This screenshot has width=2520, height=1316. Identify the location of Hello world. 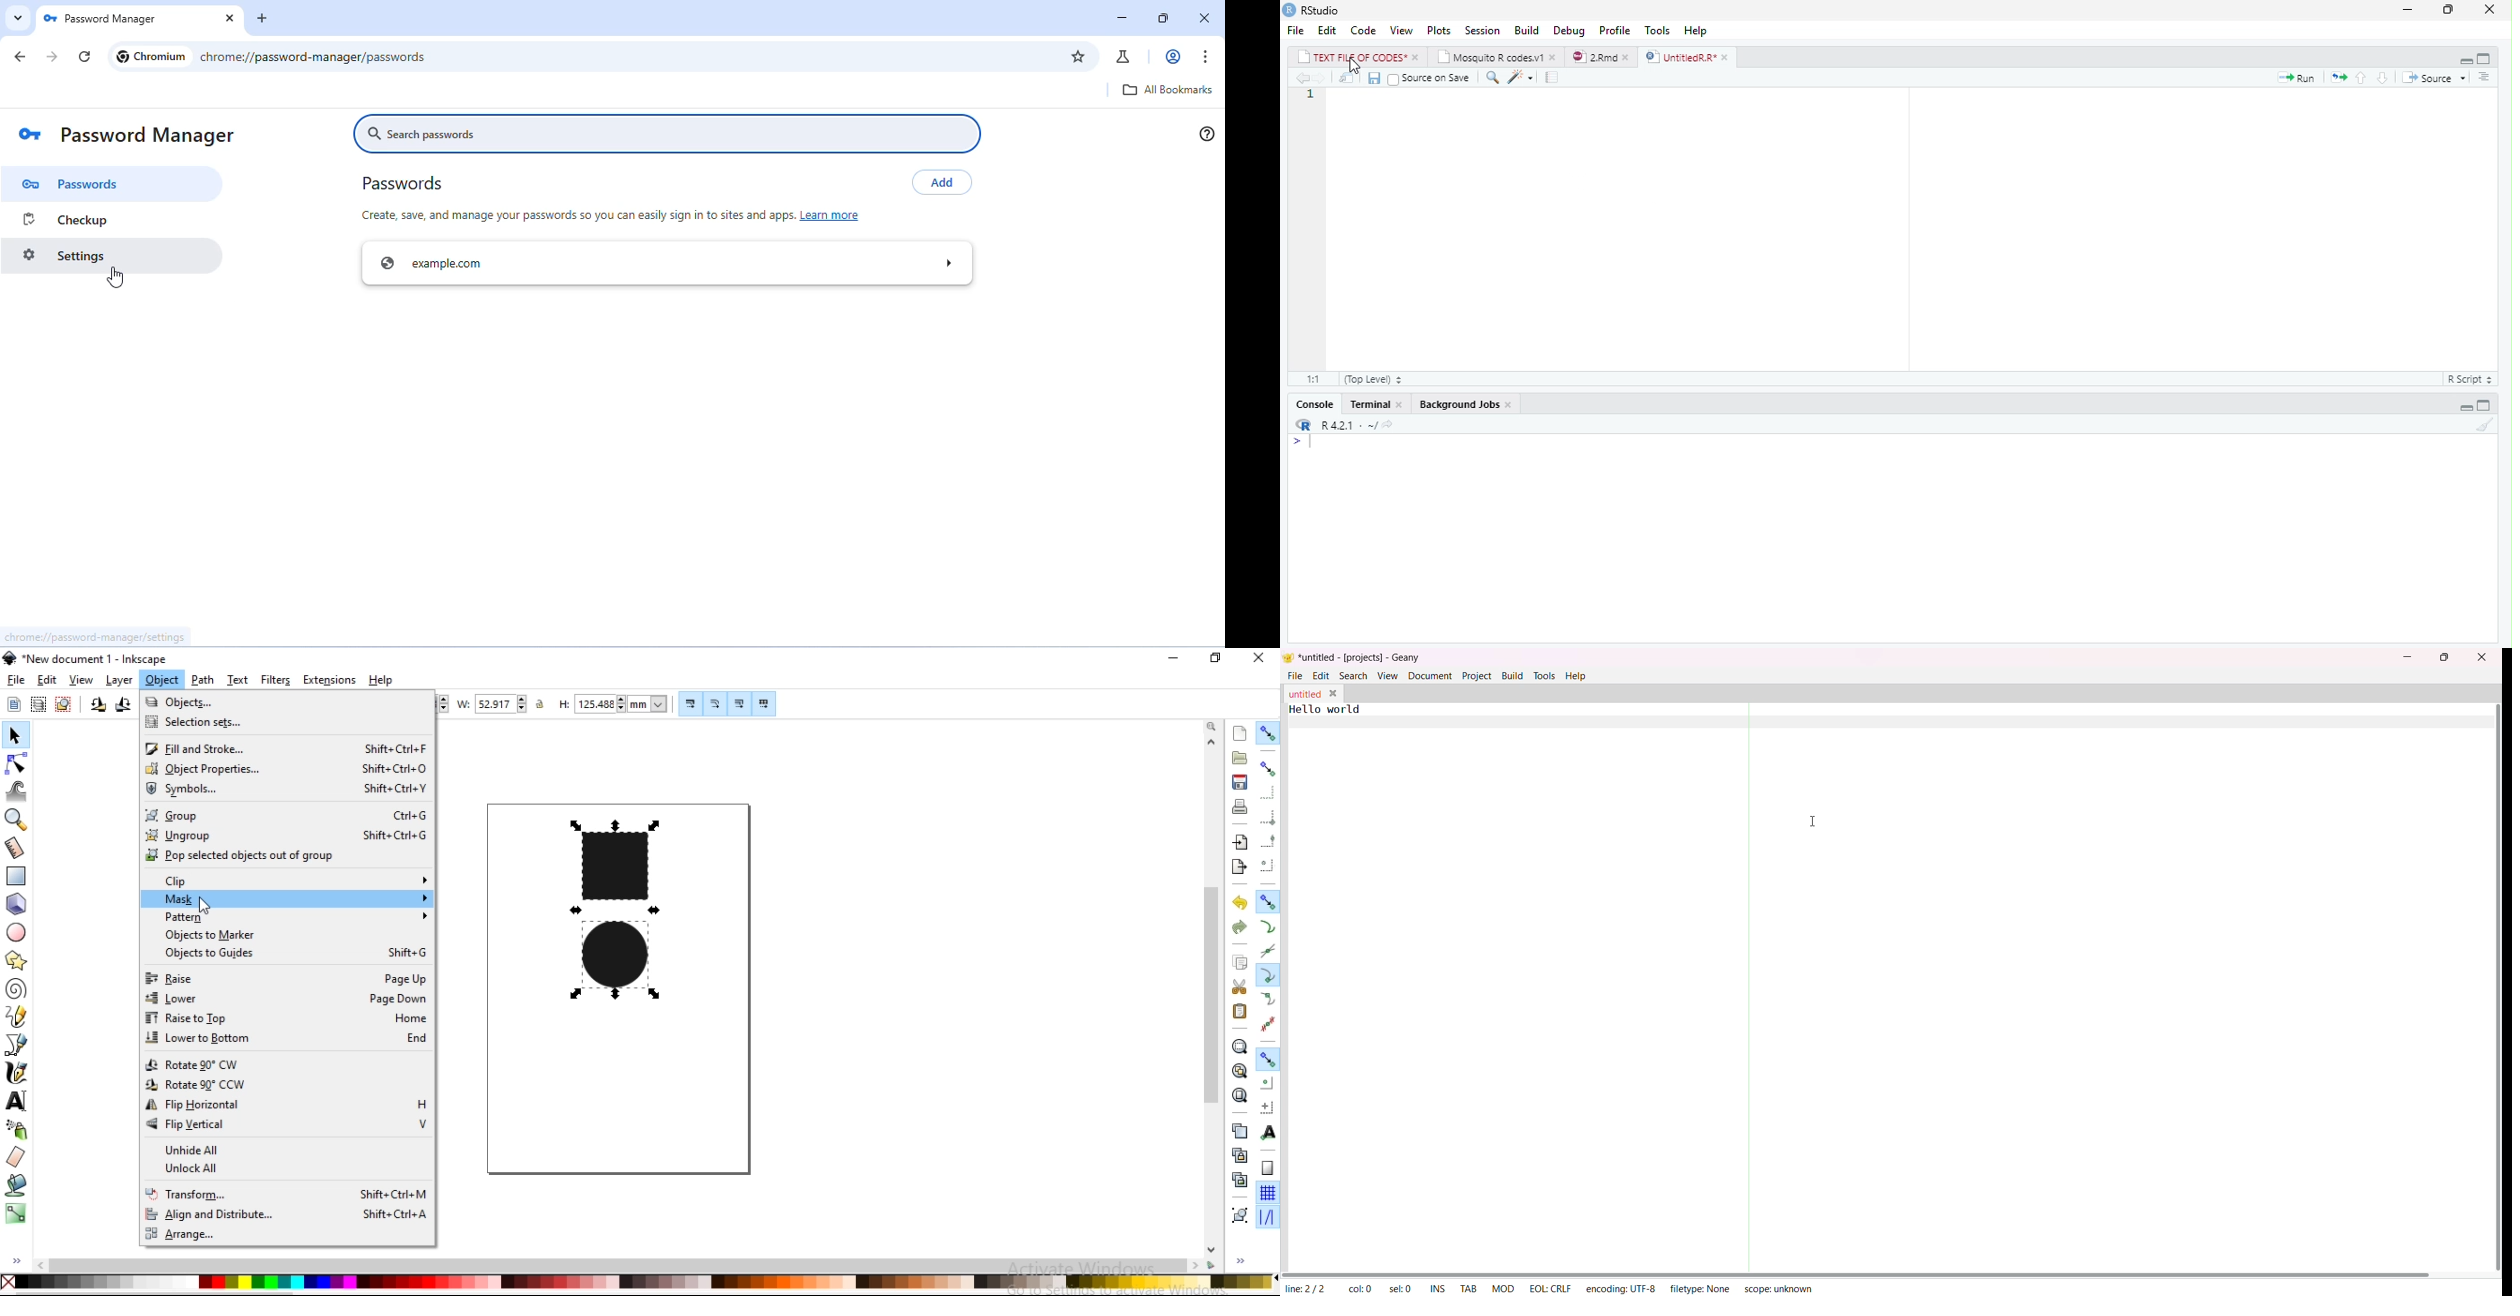
(1335, 709).